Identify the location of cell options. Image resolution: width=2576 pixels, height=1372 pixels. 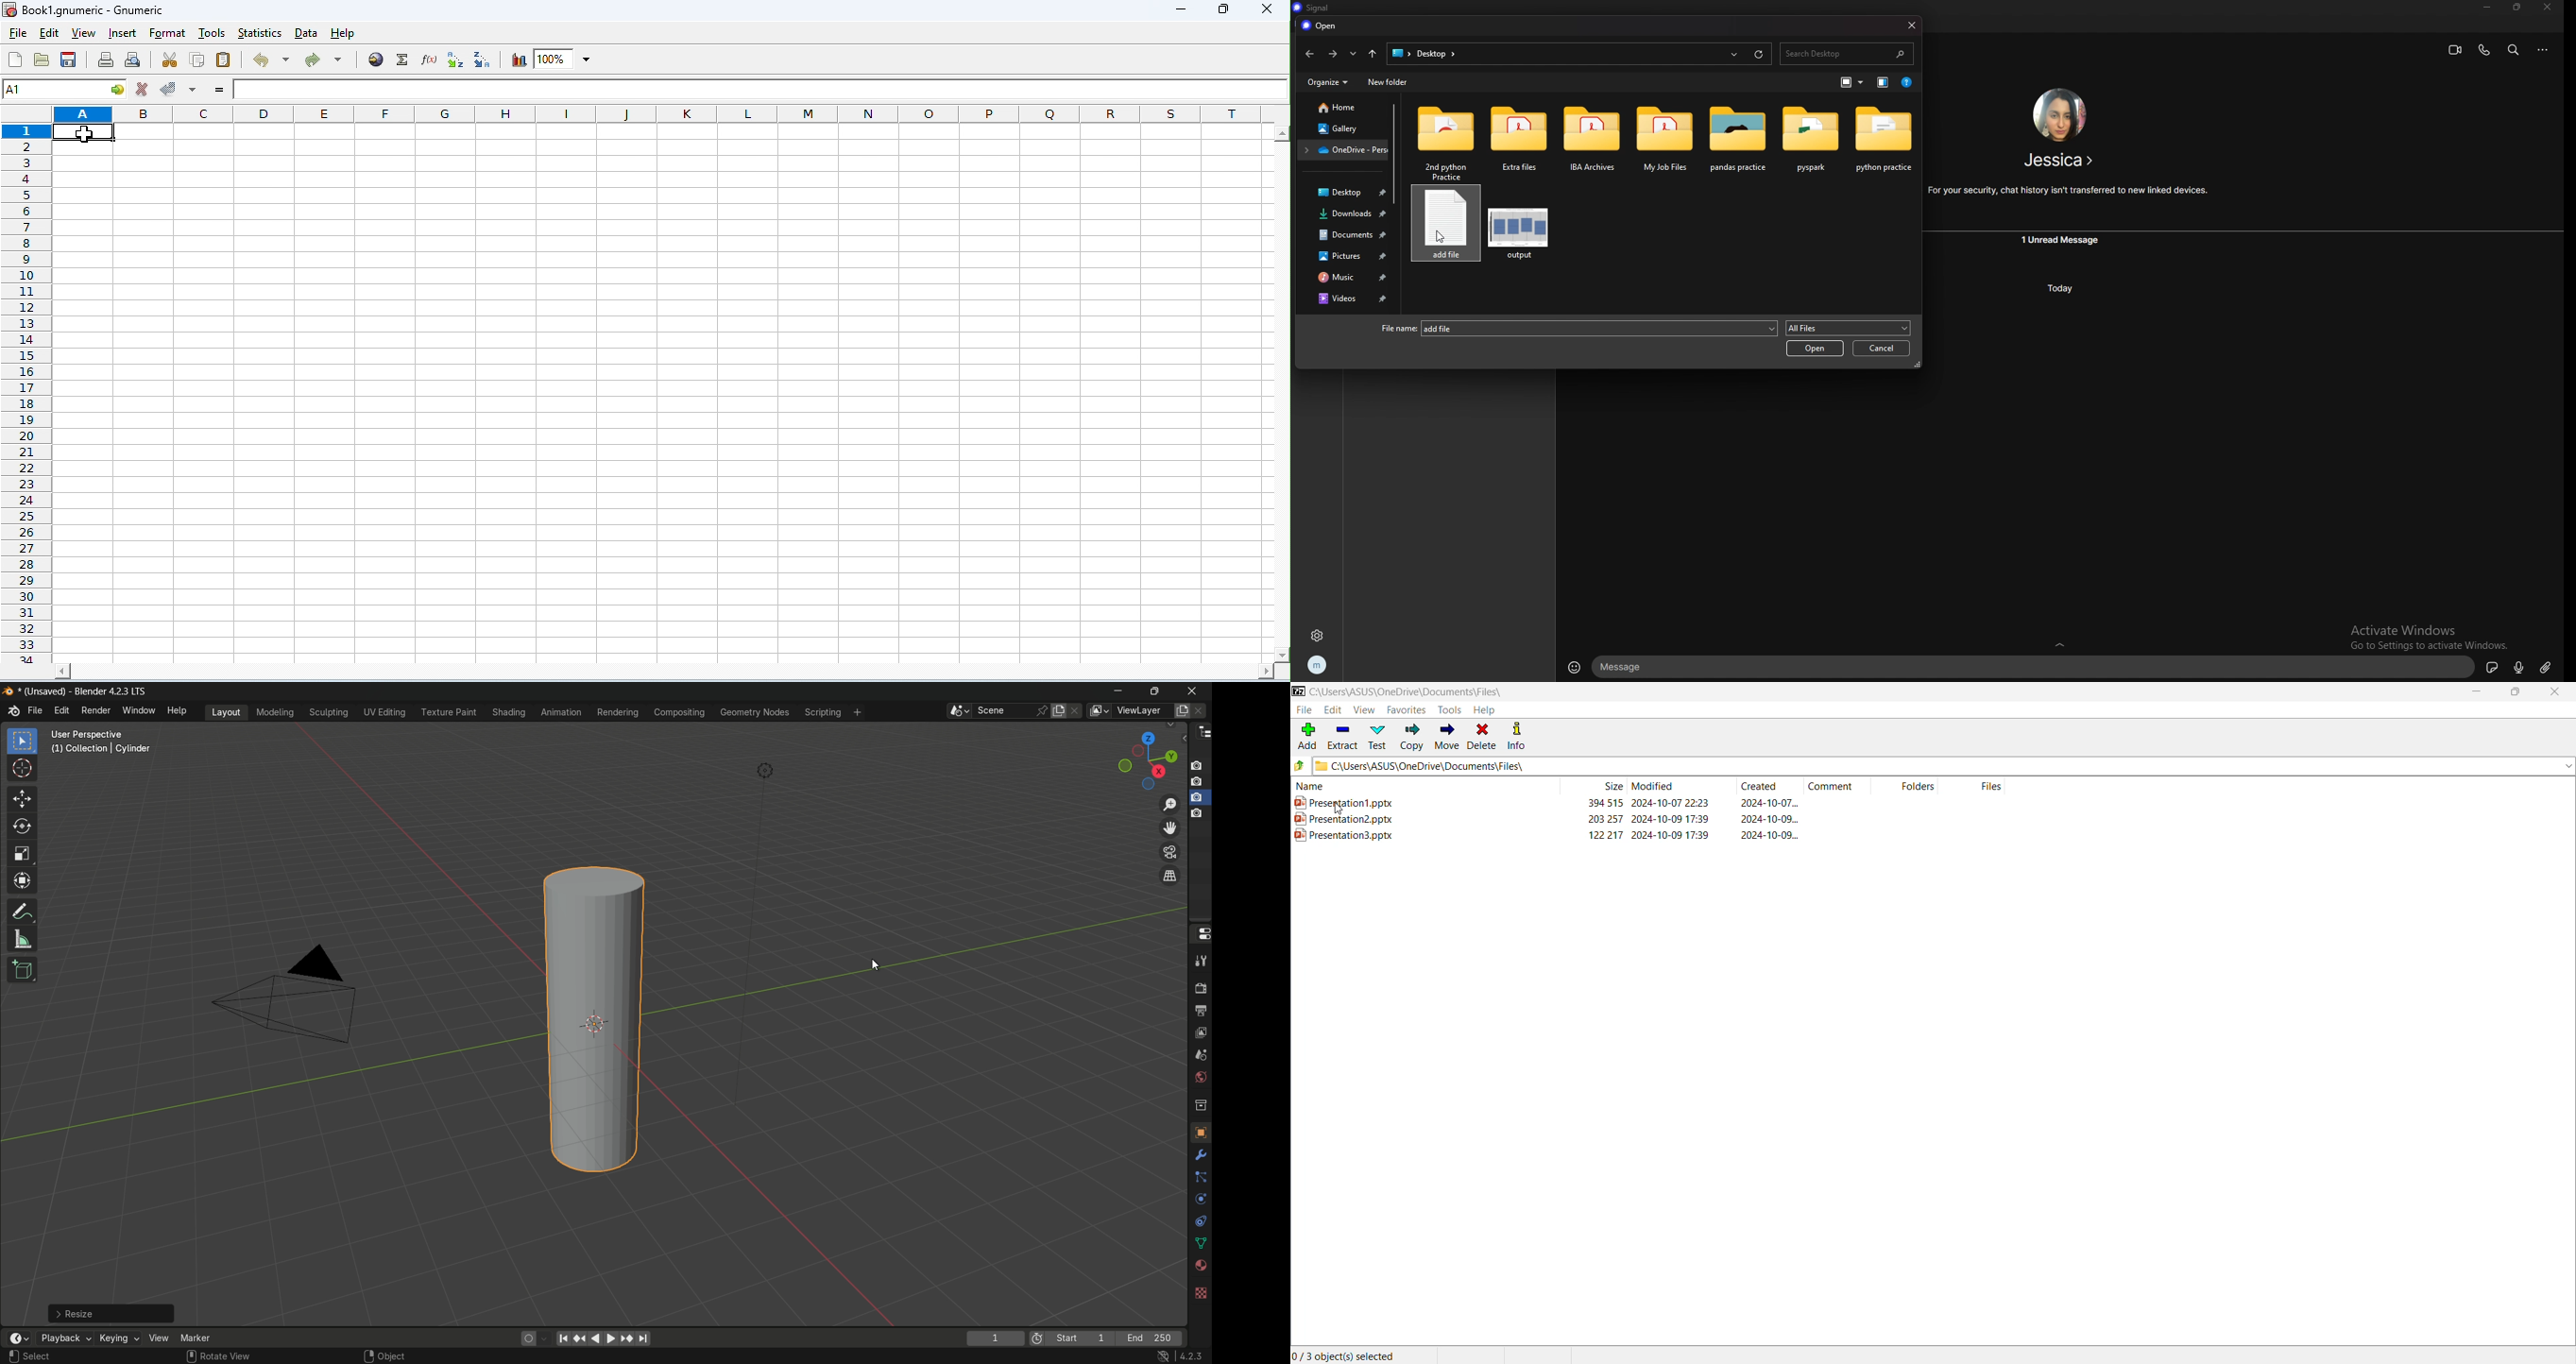
(119, 90).